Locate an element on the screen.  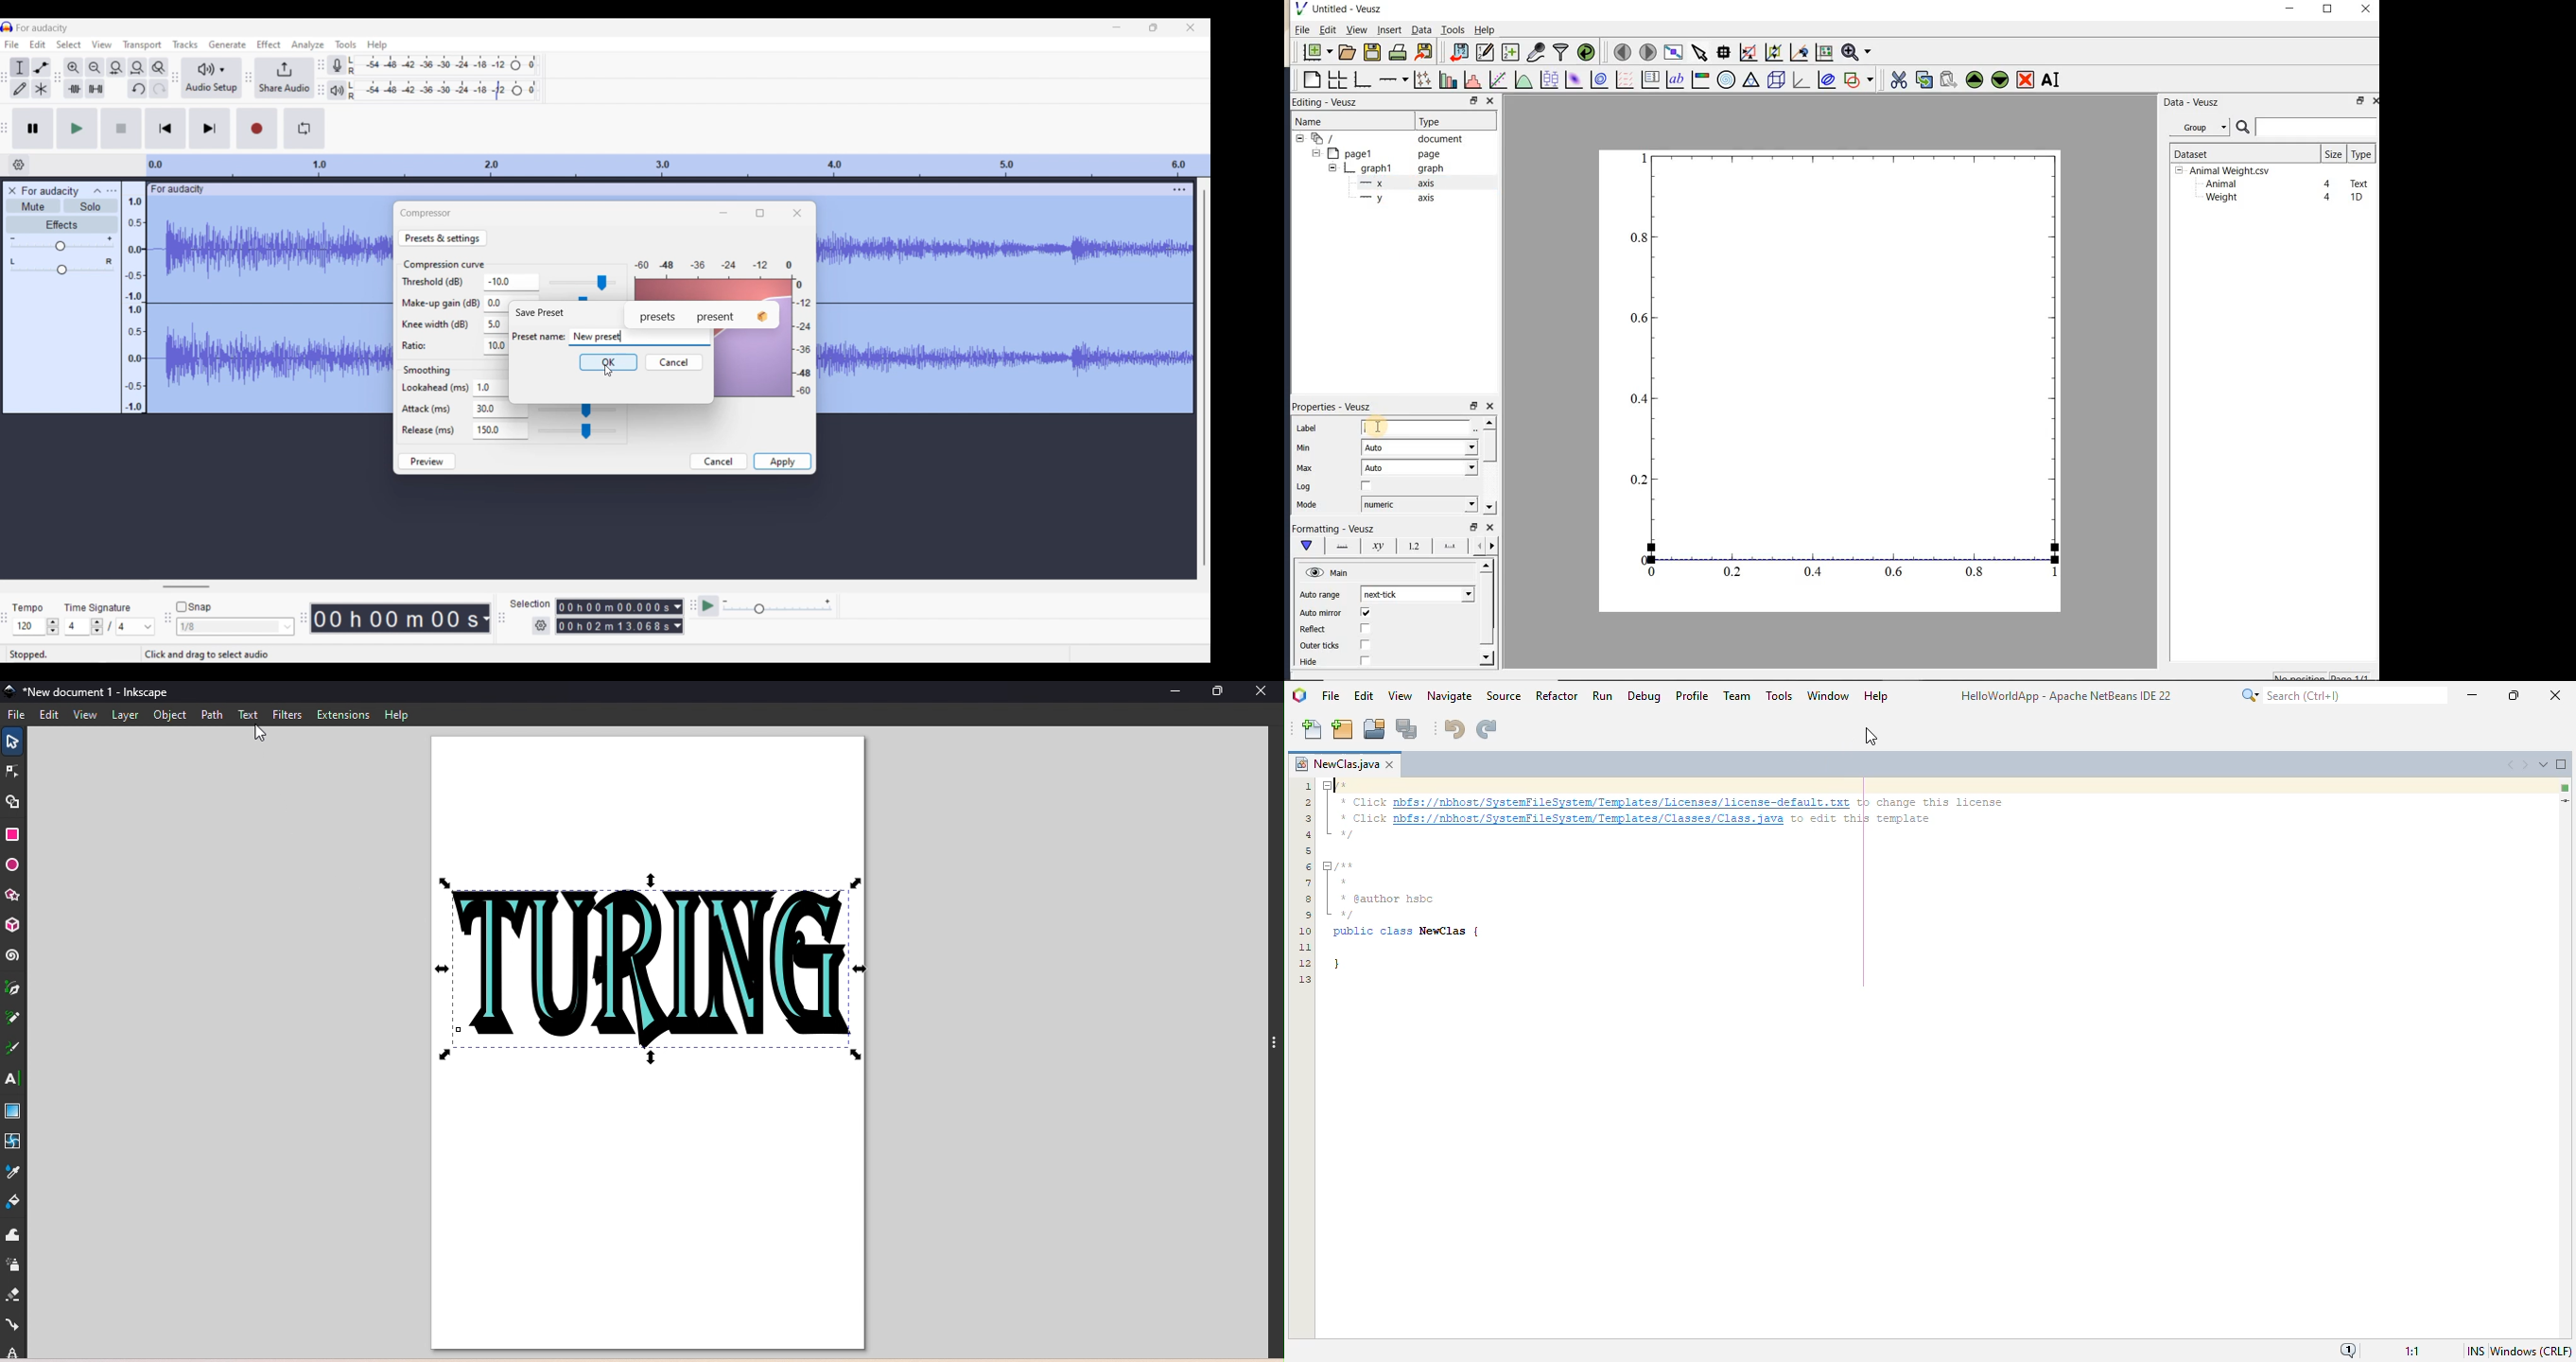
base graph is located at coordinates (1361, 80).